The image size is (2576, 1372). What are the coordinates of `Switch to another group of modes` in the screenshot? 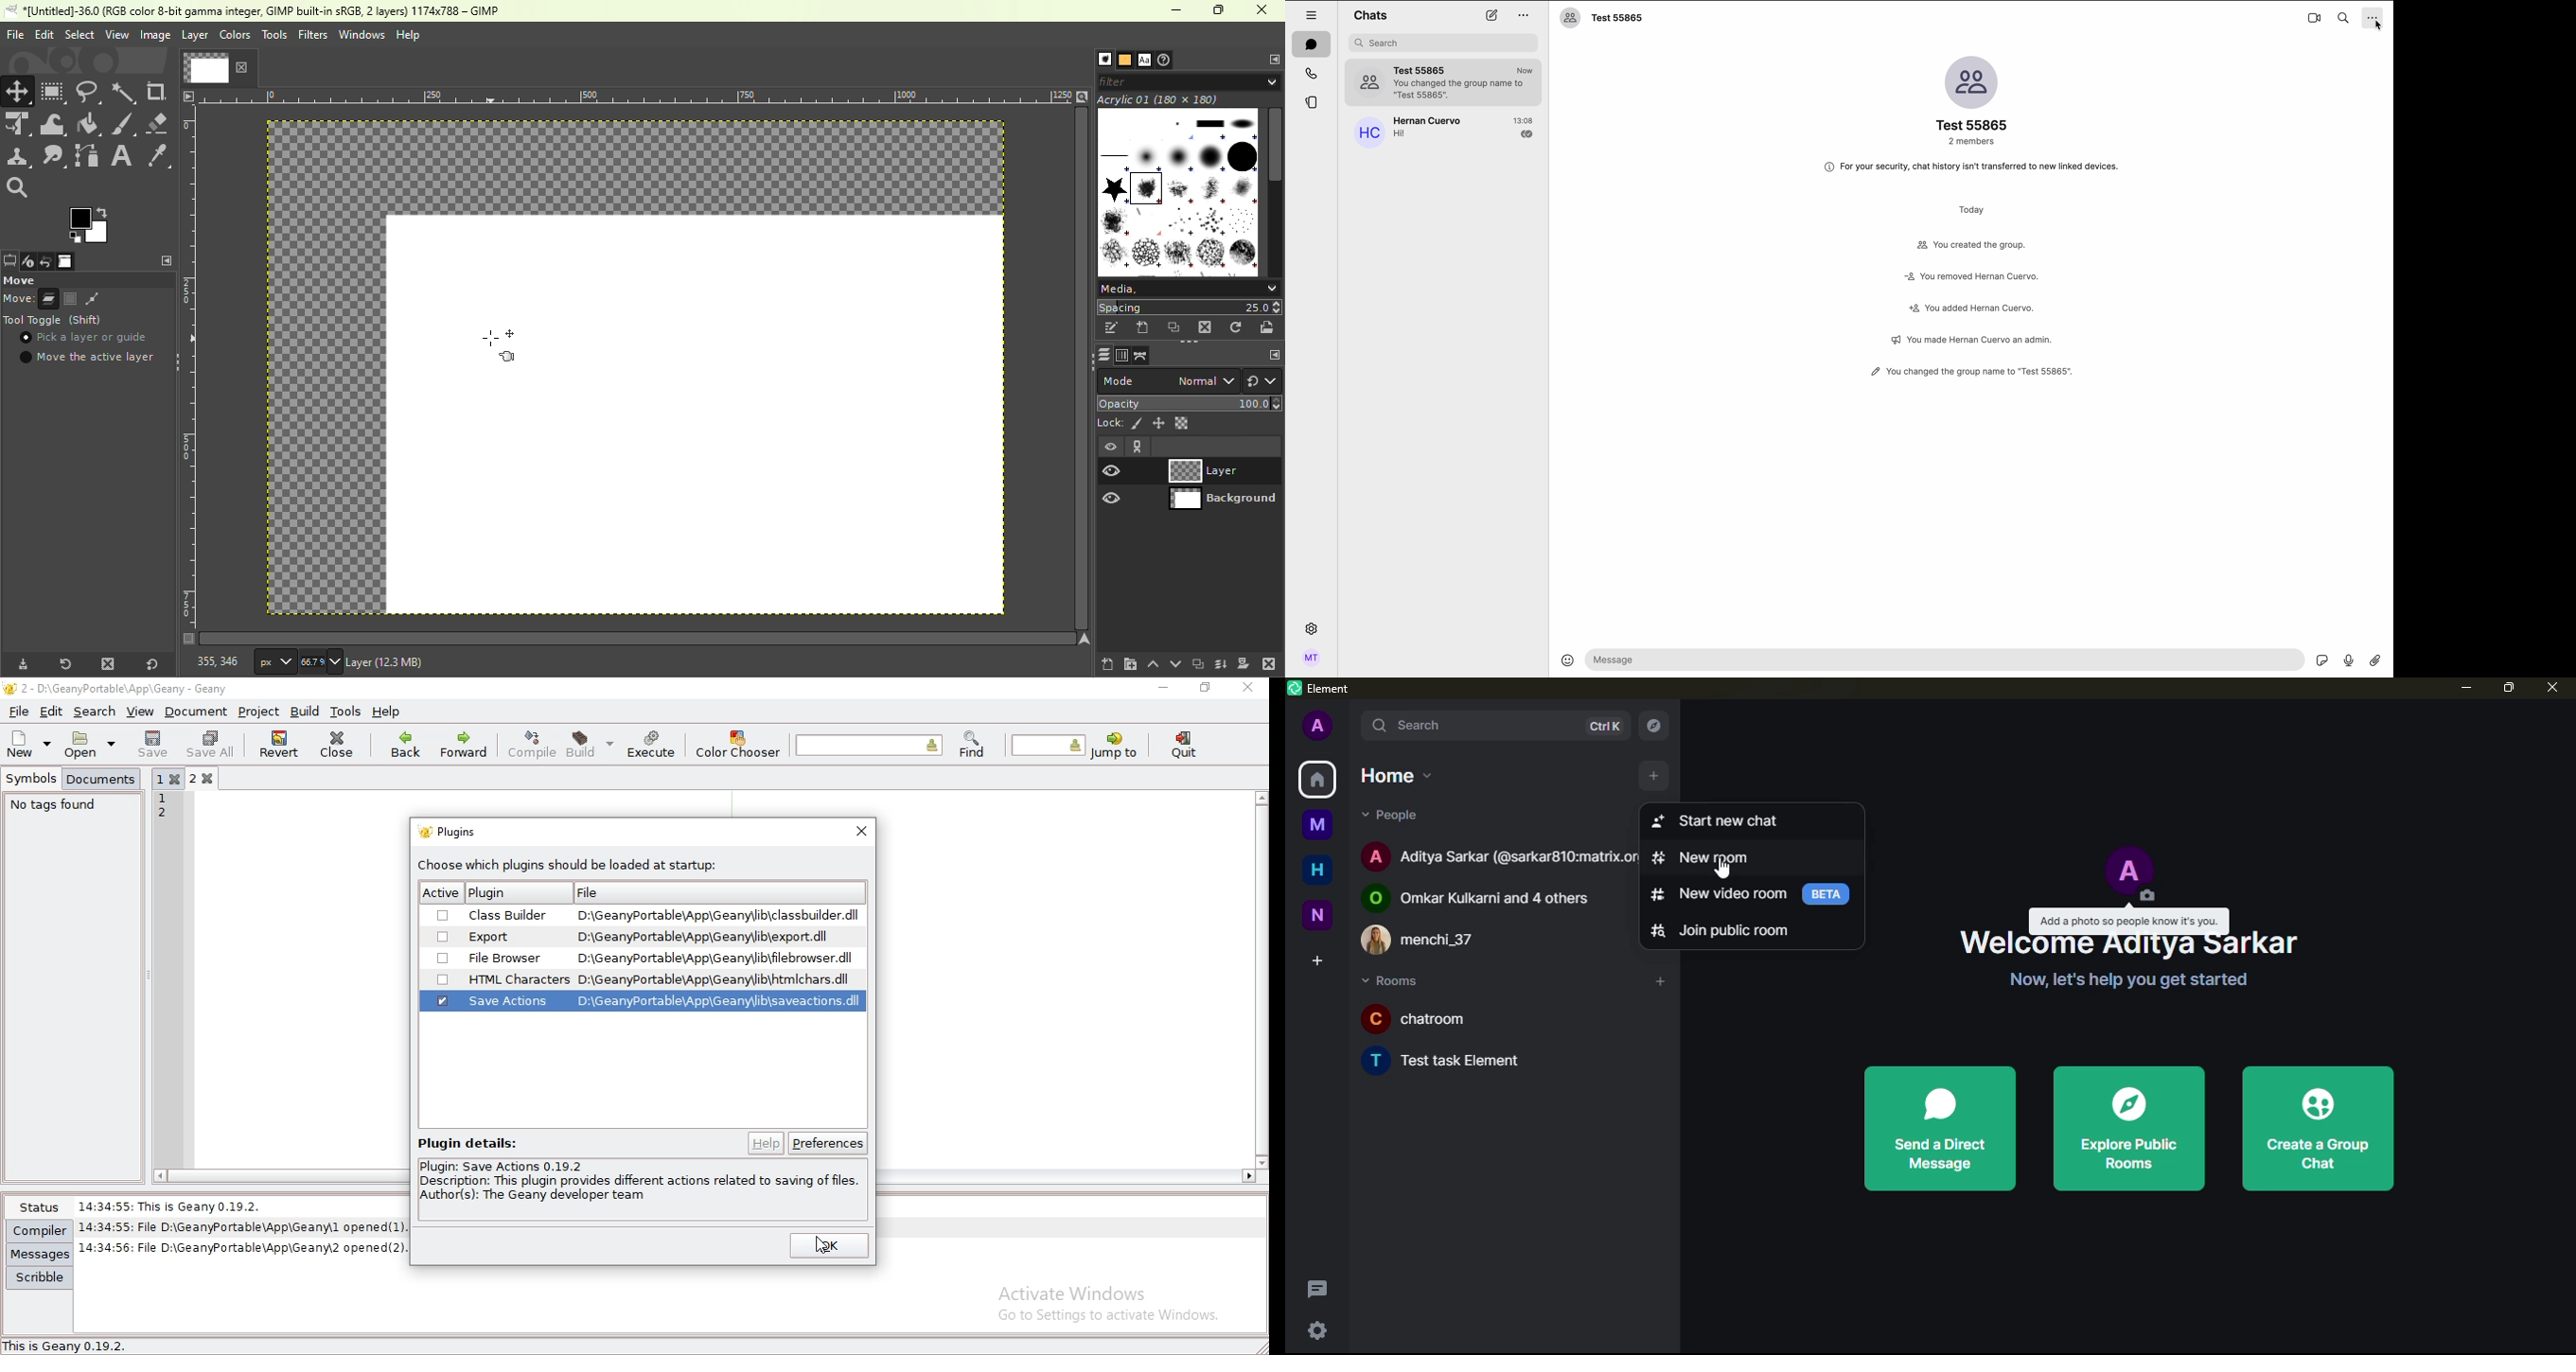 It's located at (1263, 381).